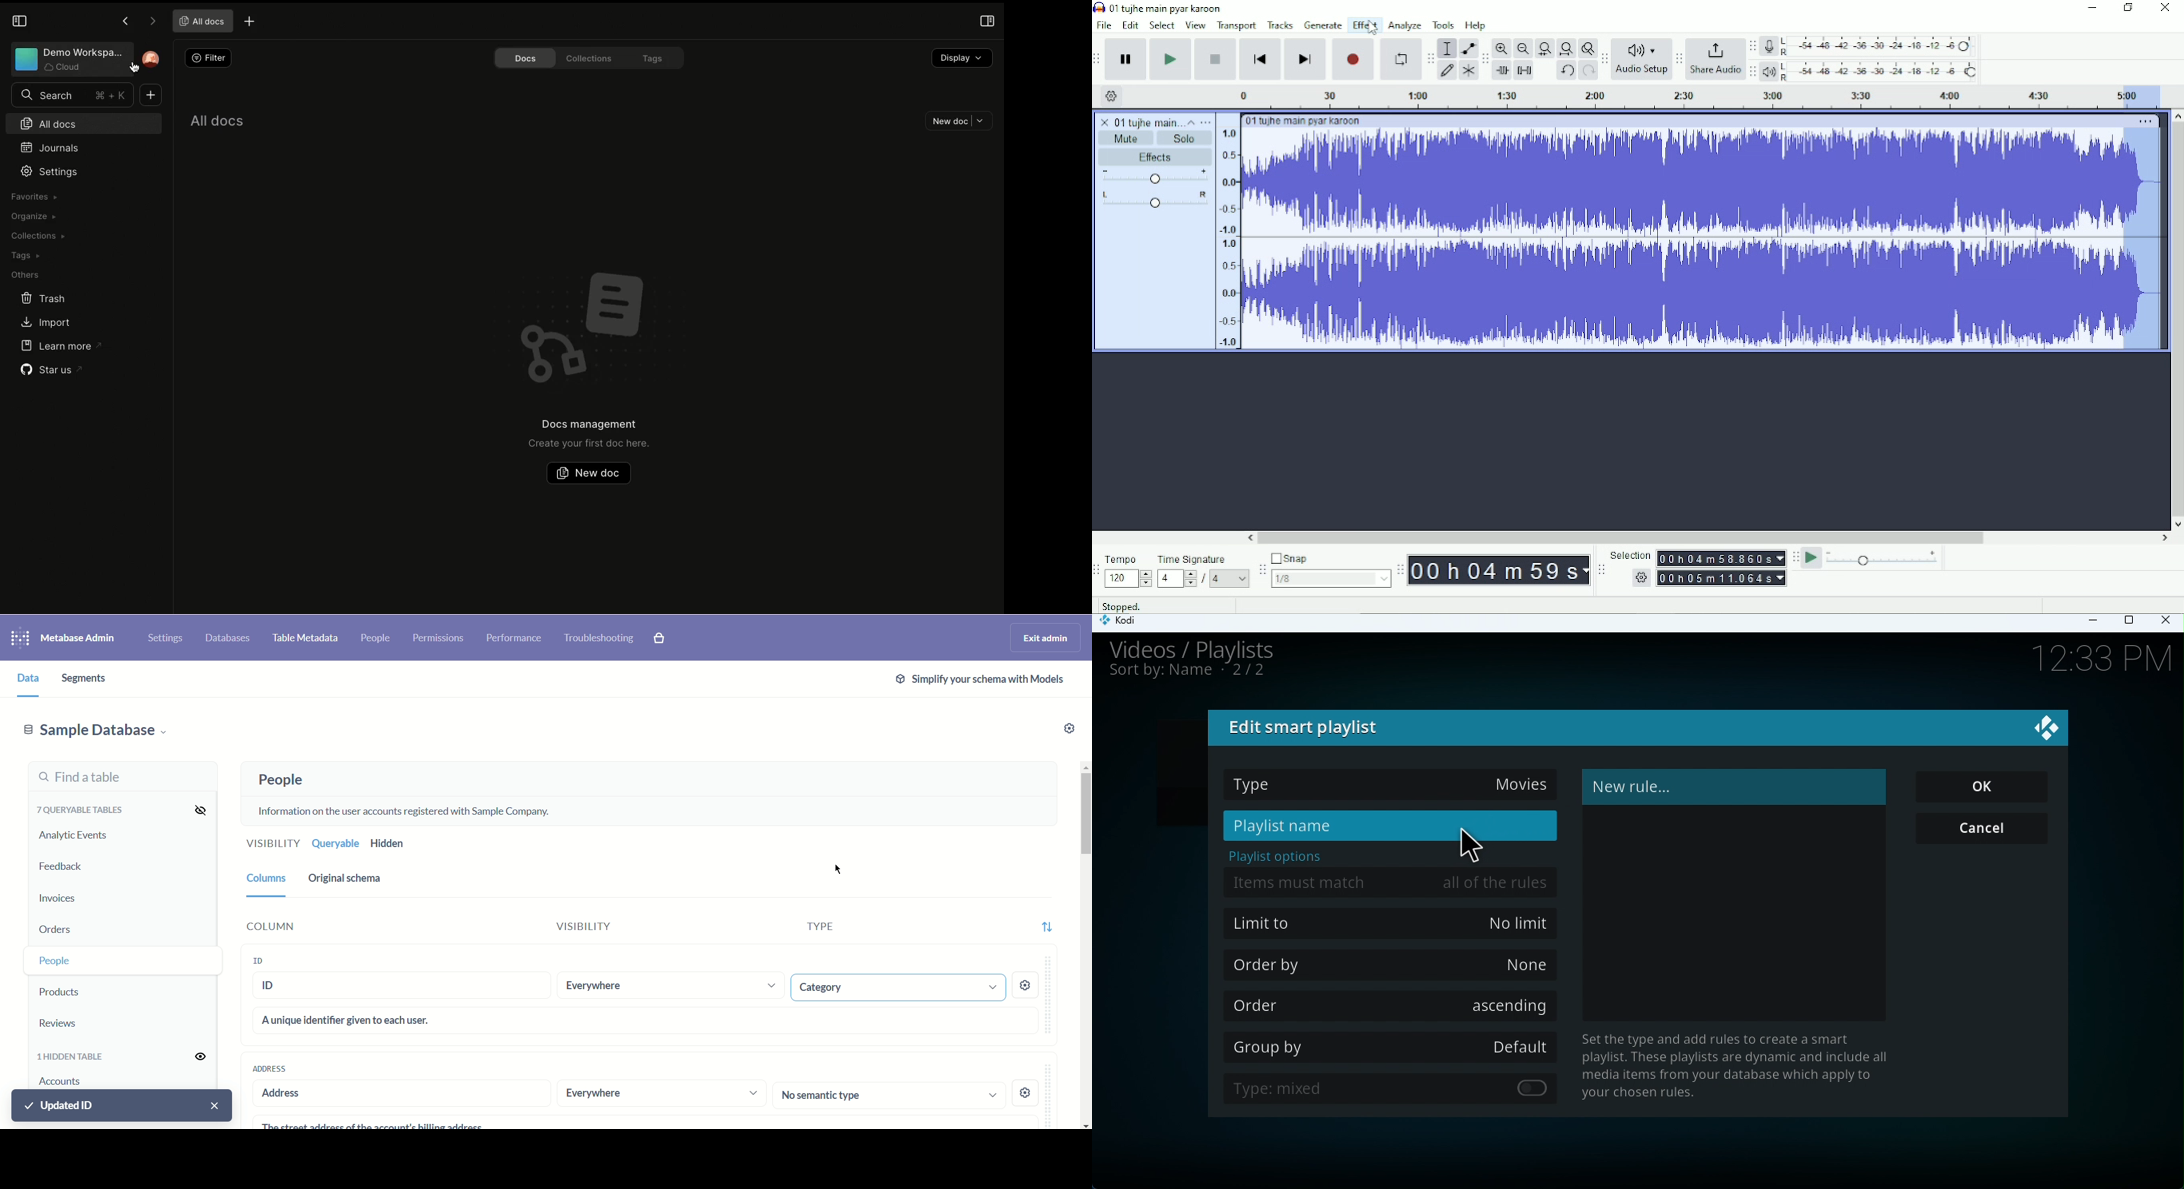 Image resolution: width=2184 pixels, height=1204 pixels. What do you see at coordinates (1989, 831) in the screenshot?
I see `Cancel` at bounding box center [1989, 831].